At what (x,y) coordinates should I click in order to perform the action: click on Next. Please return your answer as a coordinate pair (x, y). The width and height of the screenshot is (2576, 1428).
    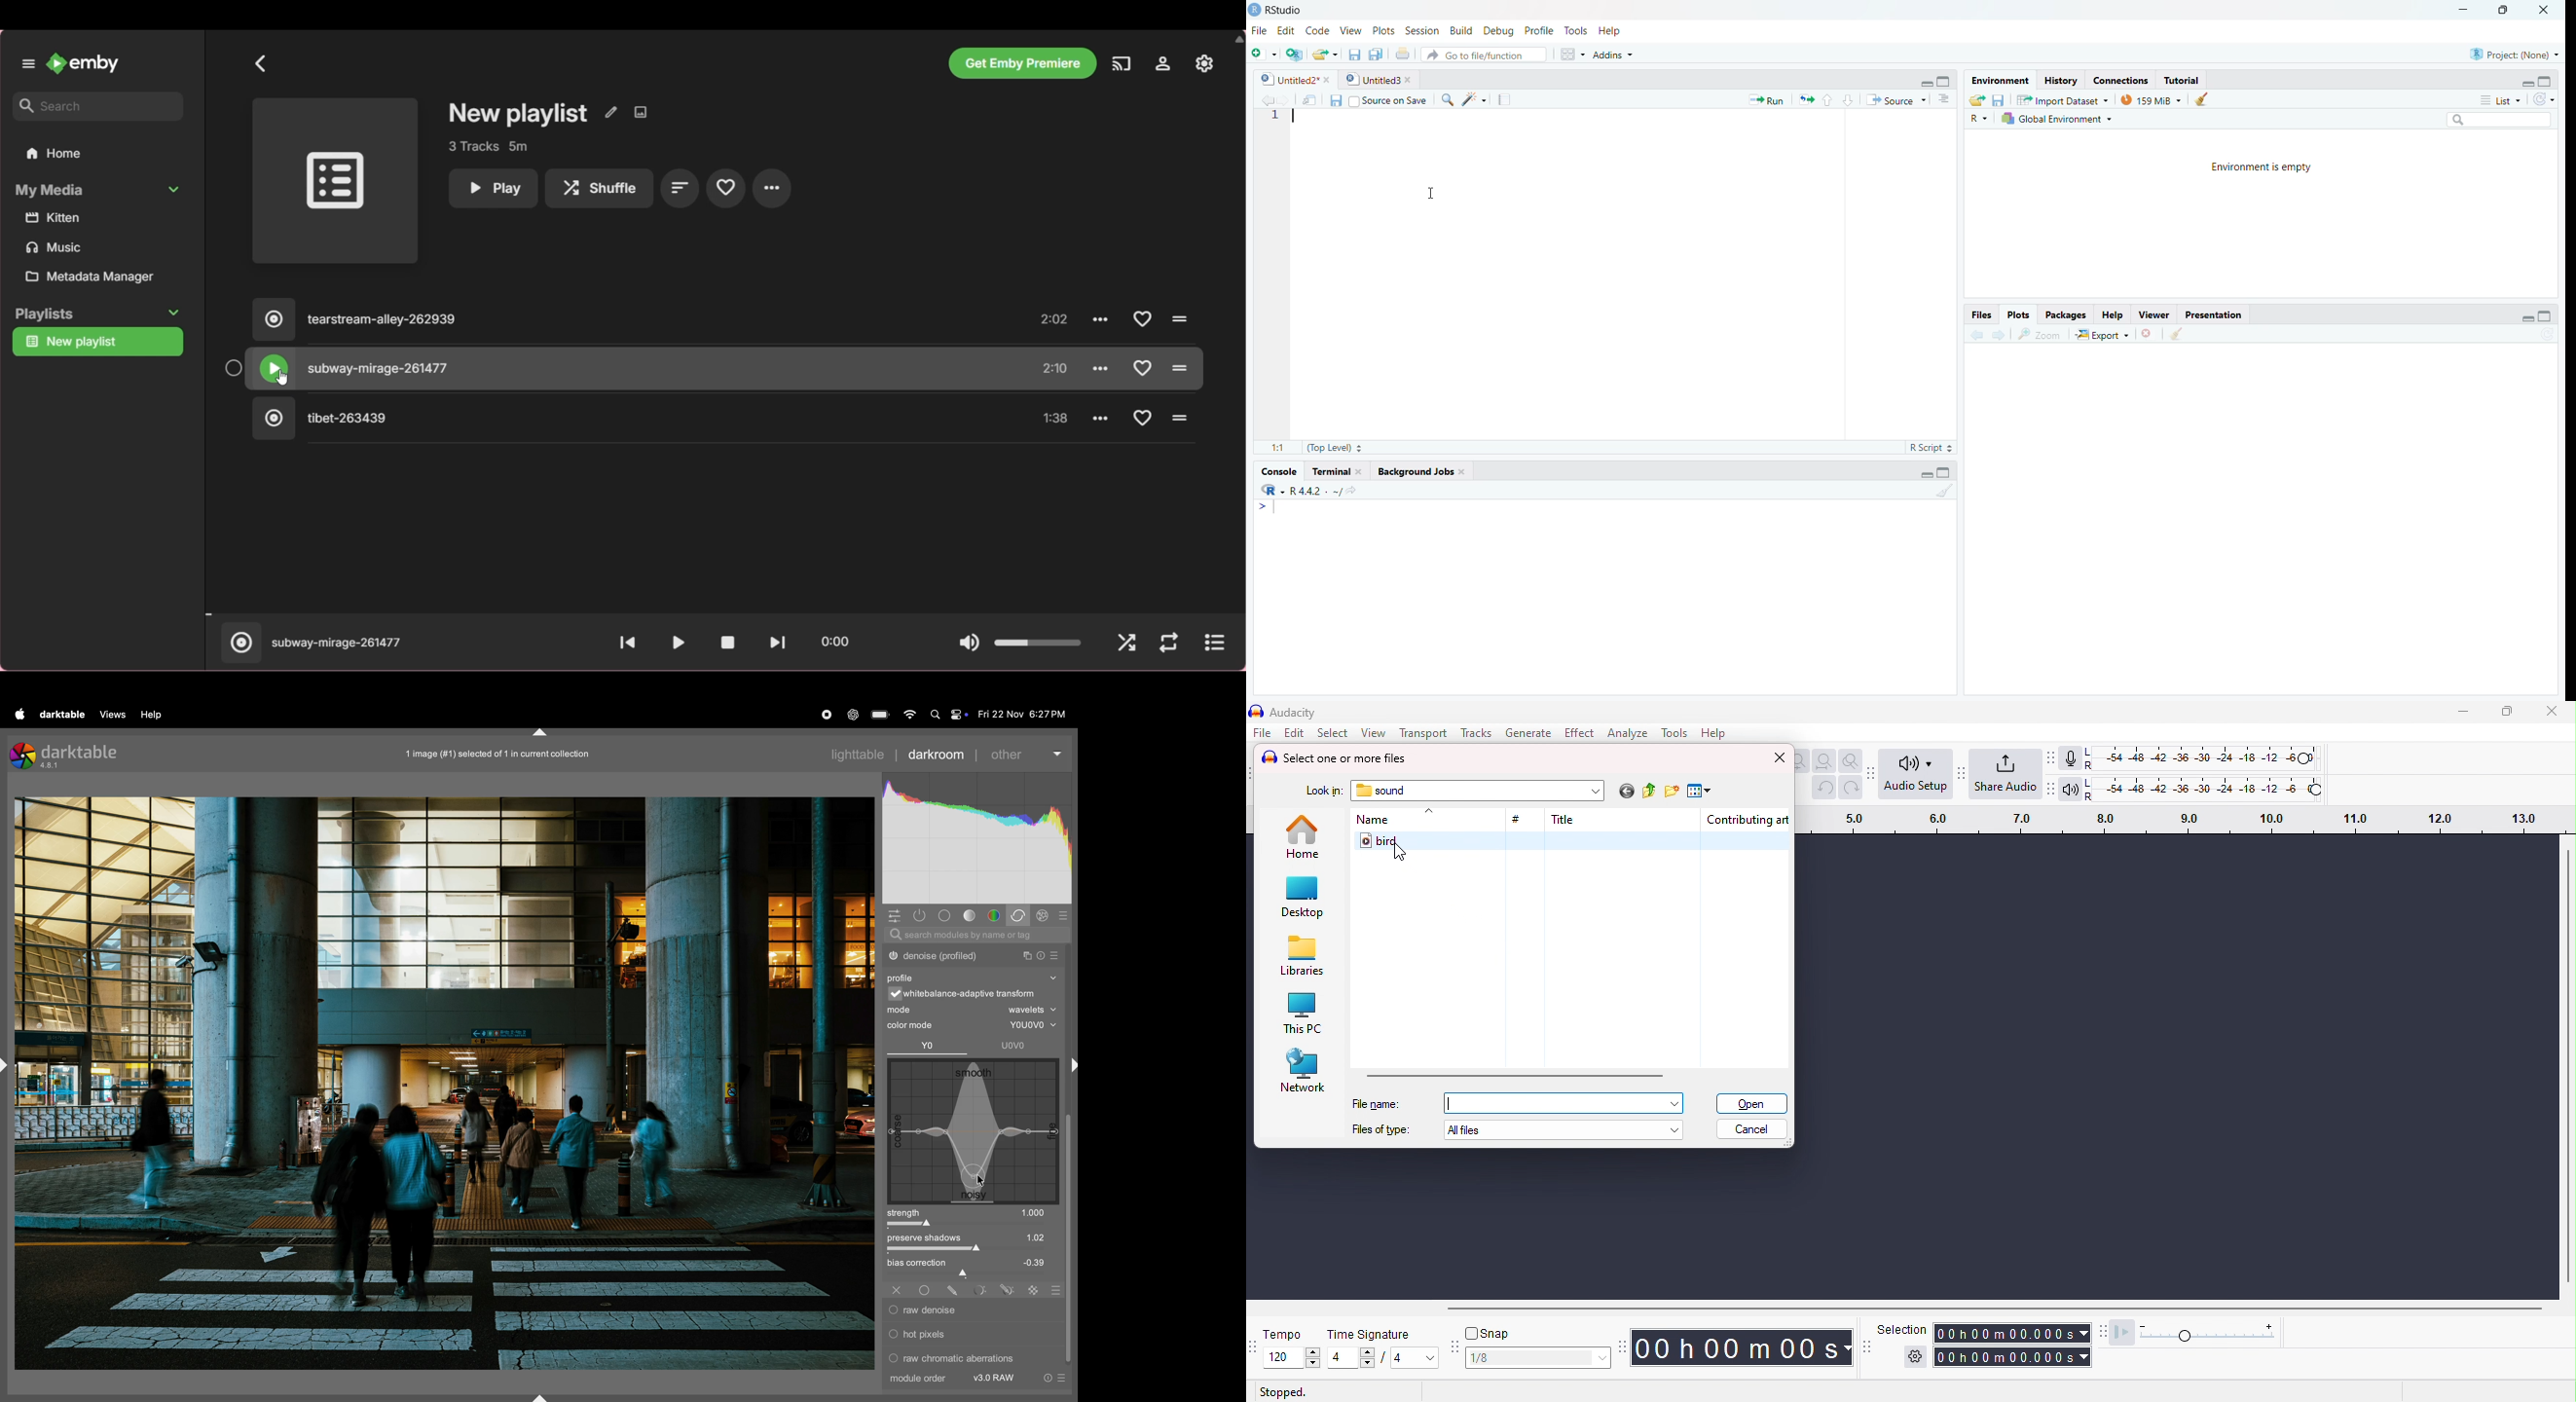
    Looking at the image, I should click on (1285, 100).